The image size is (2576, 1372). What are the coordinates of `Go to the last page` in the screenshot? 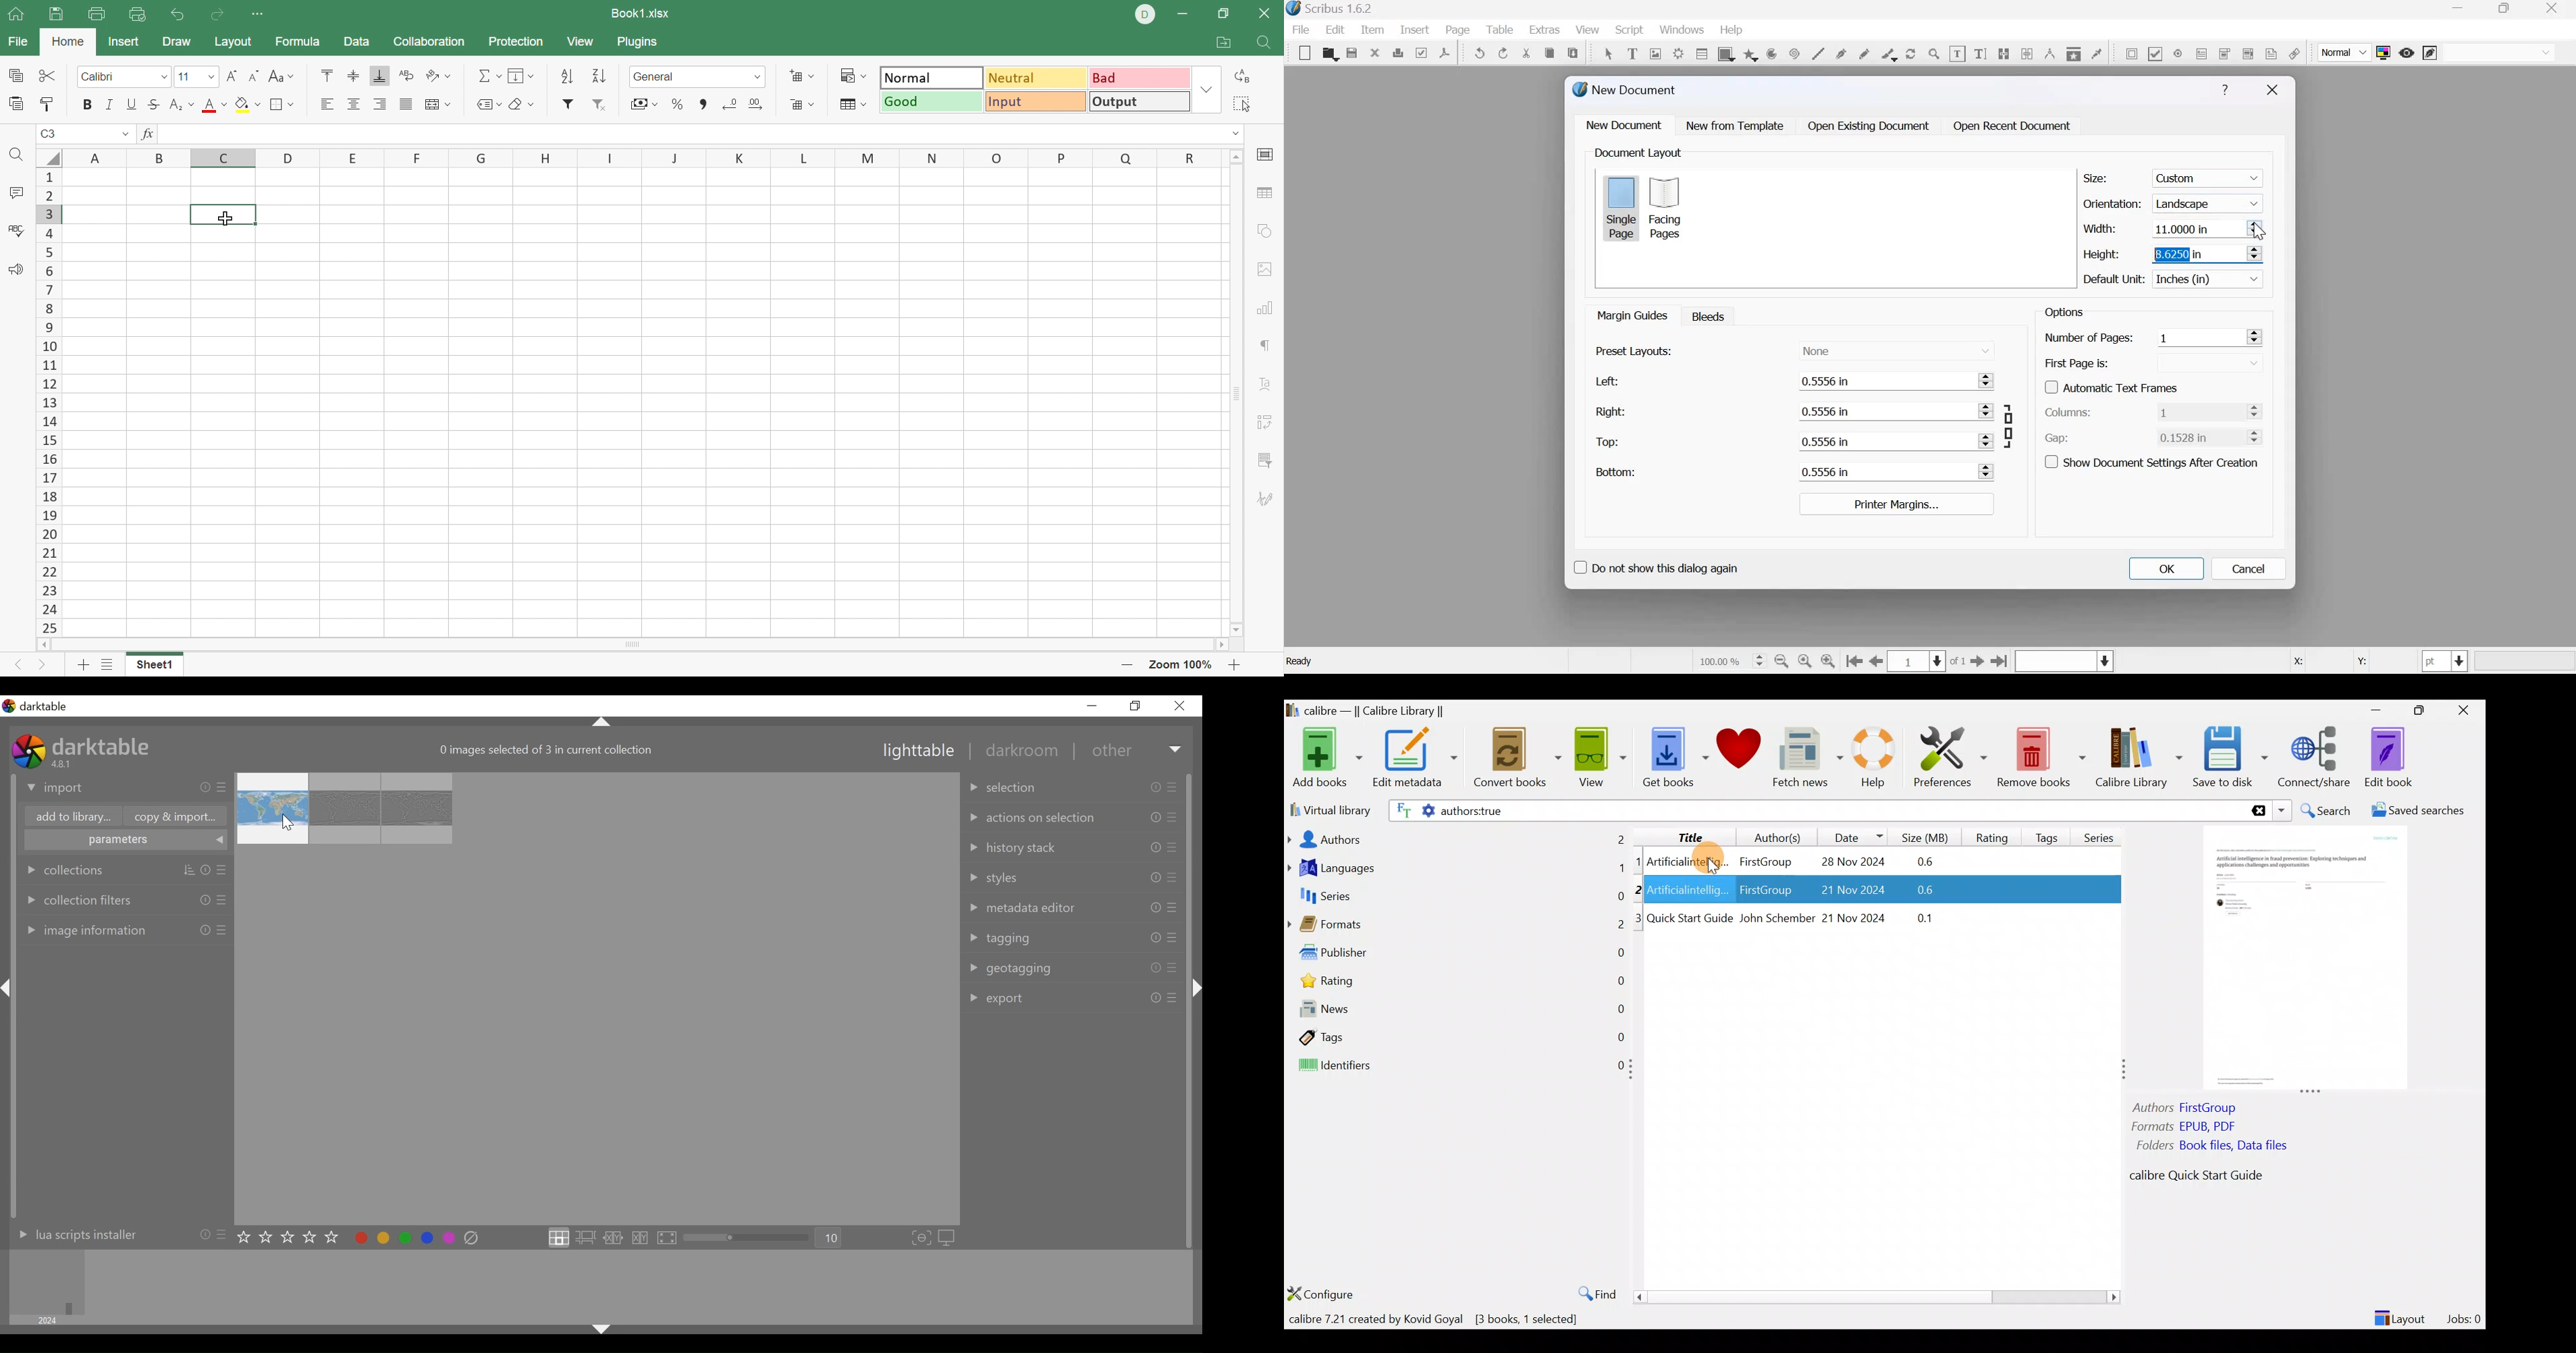 It's located at (2000, 661).